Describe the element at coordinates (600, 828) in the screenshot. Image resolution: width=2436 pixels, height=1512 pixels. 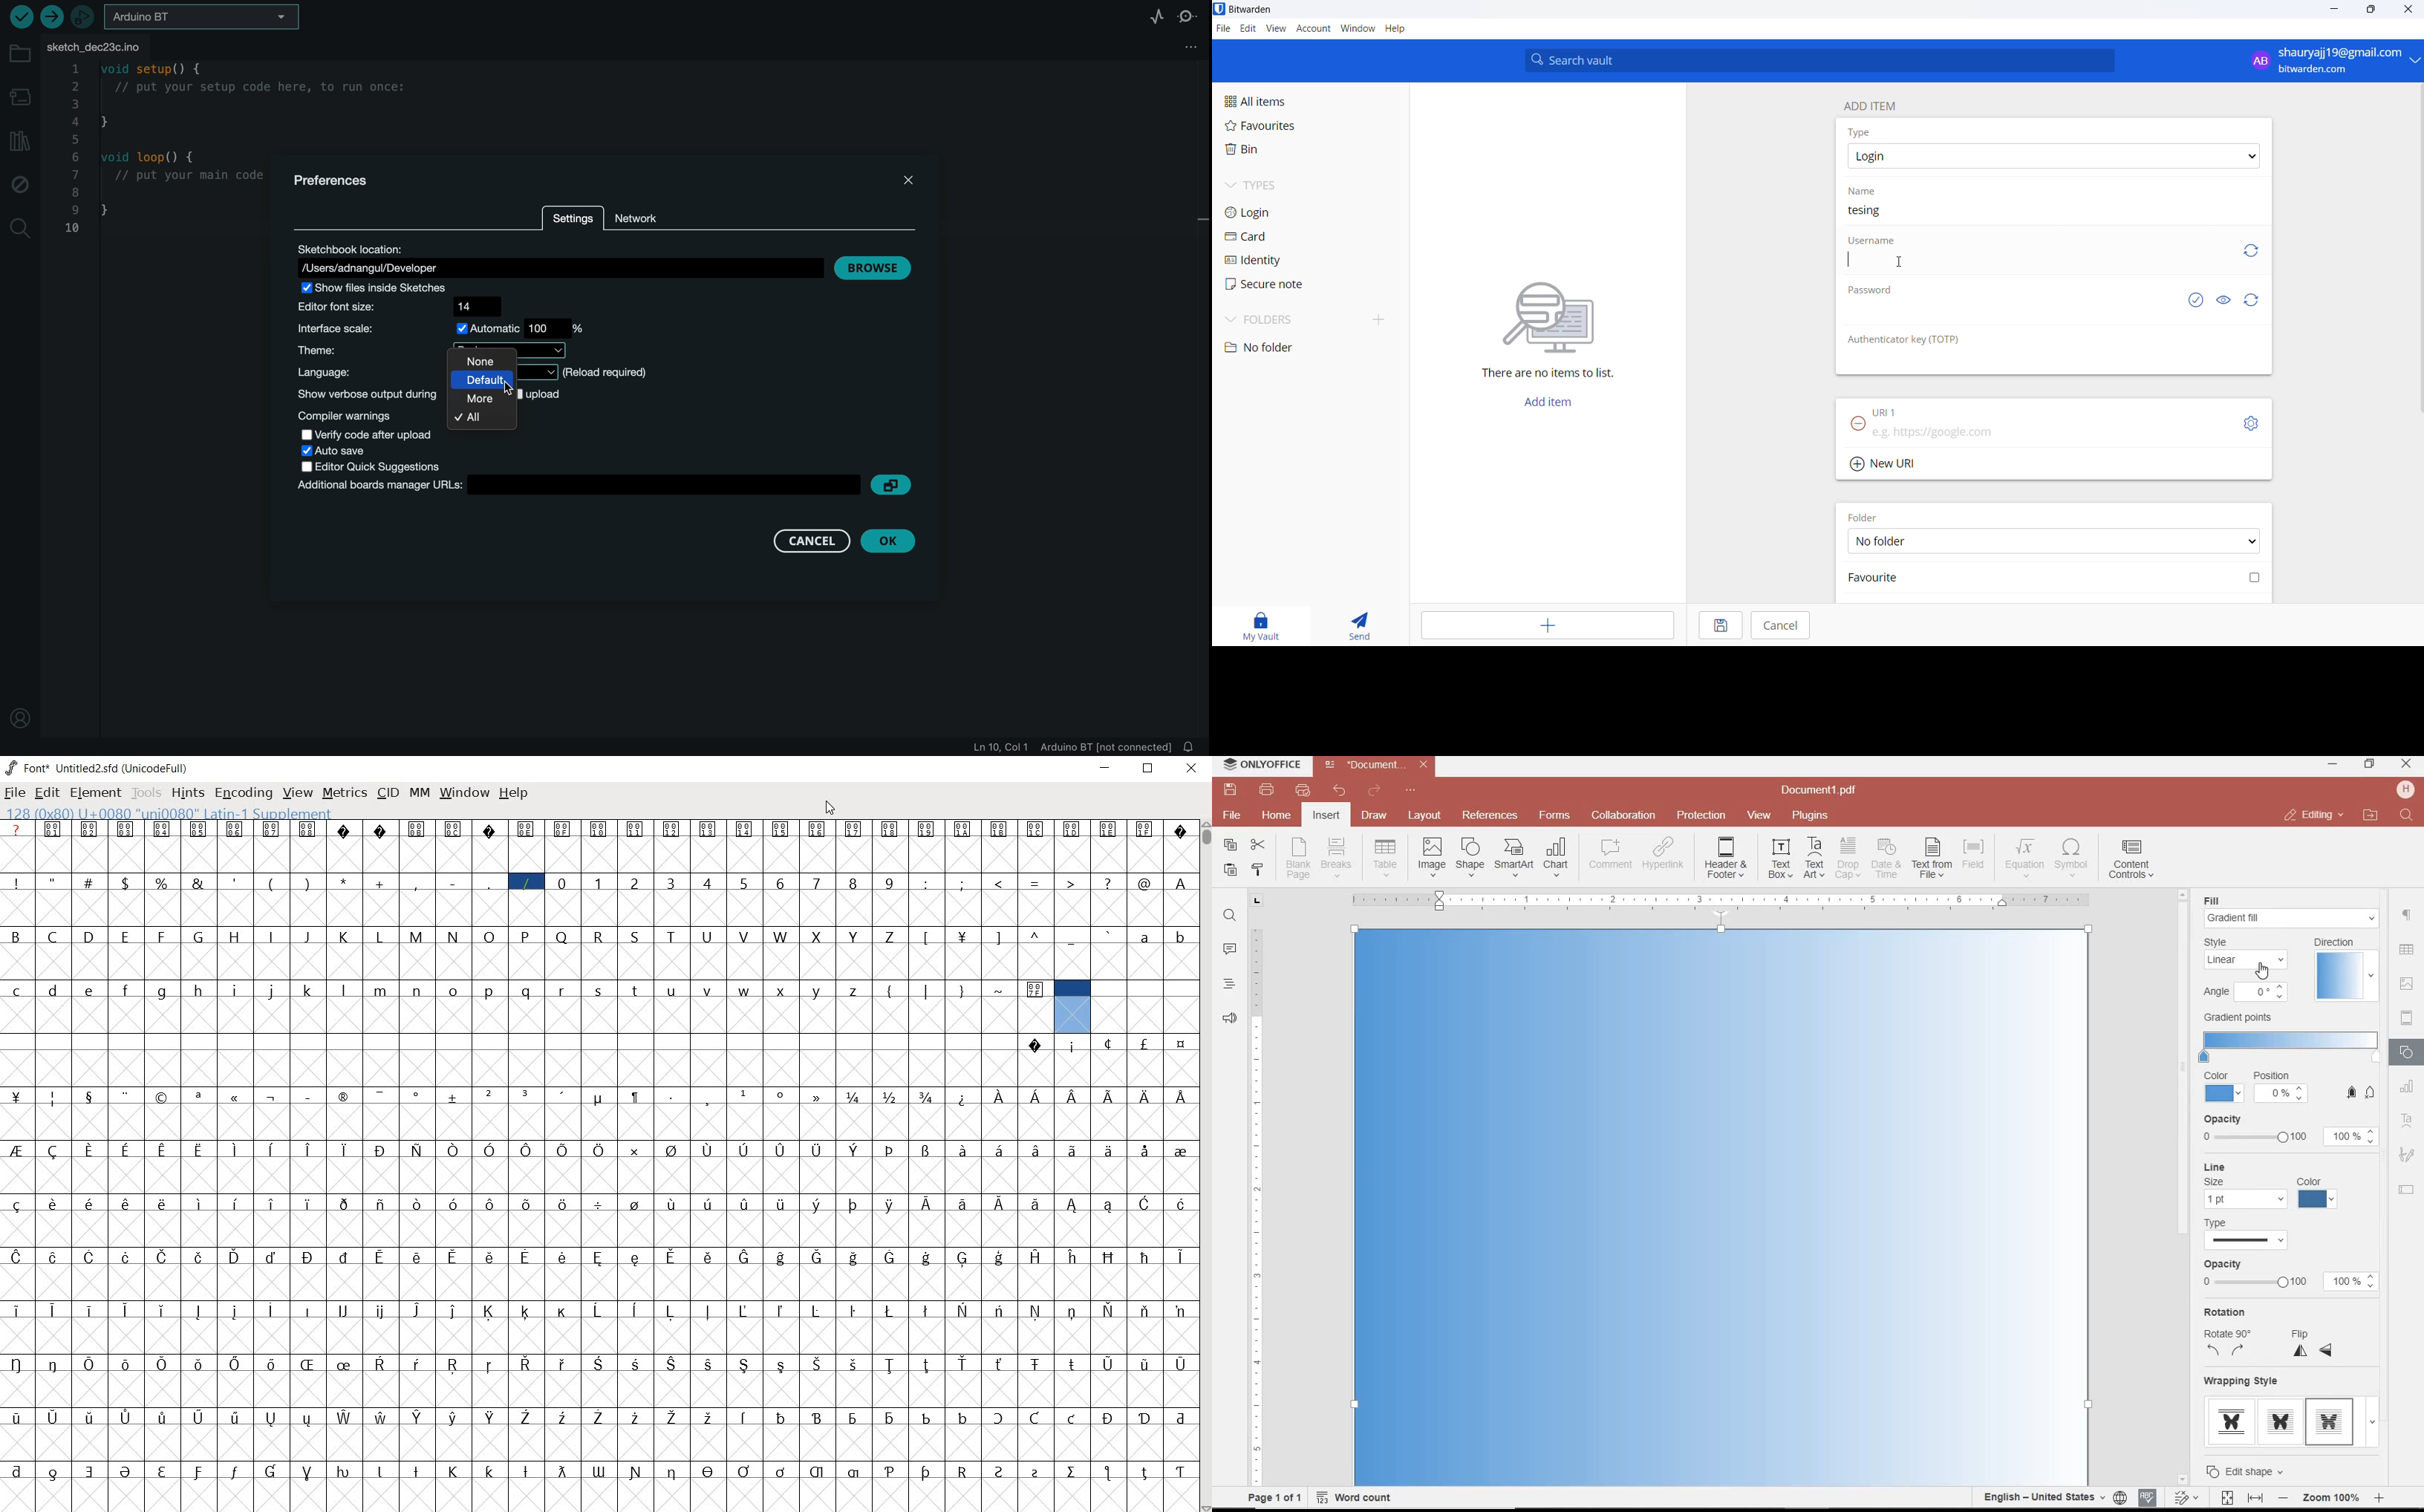
I see `Symbol` at that location.